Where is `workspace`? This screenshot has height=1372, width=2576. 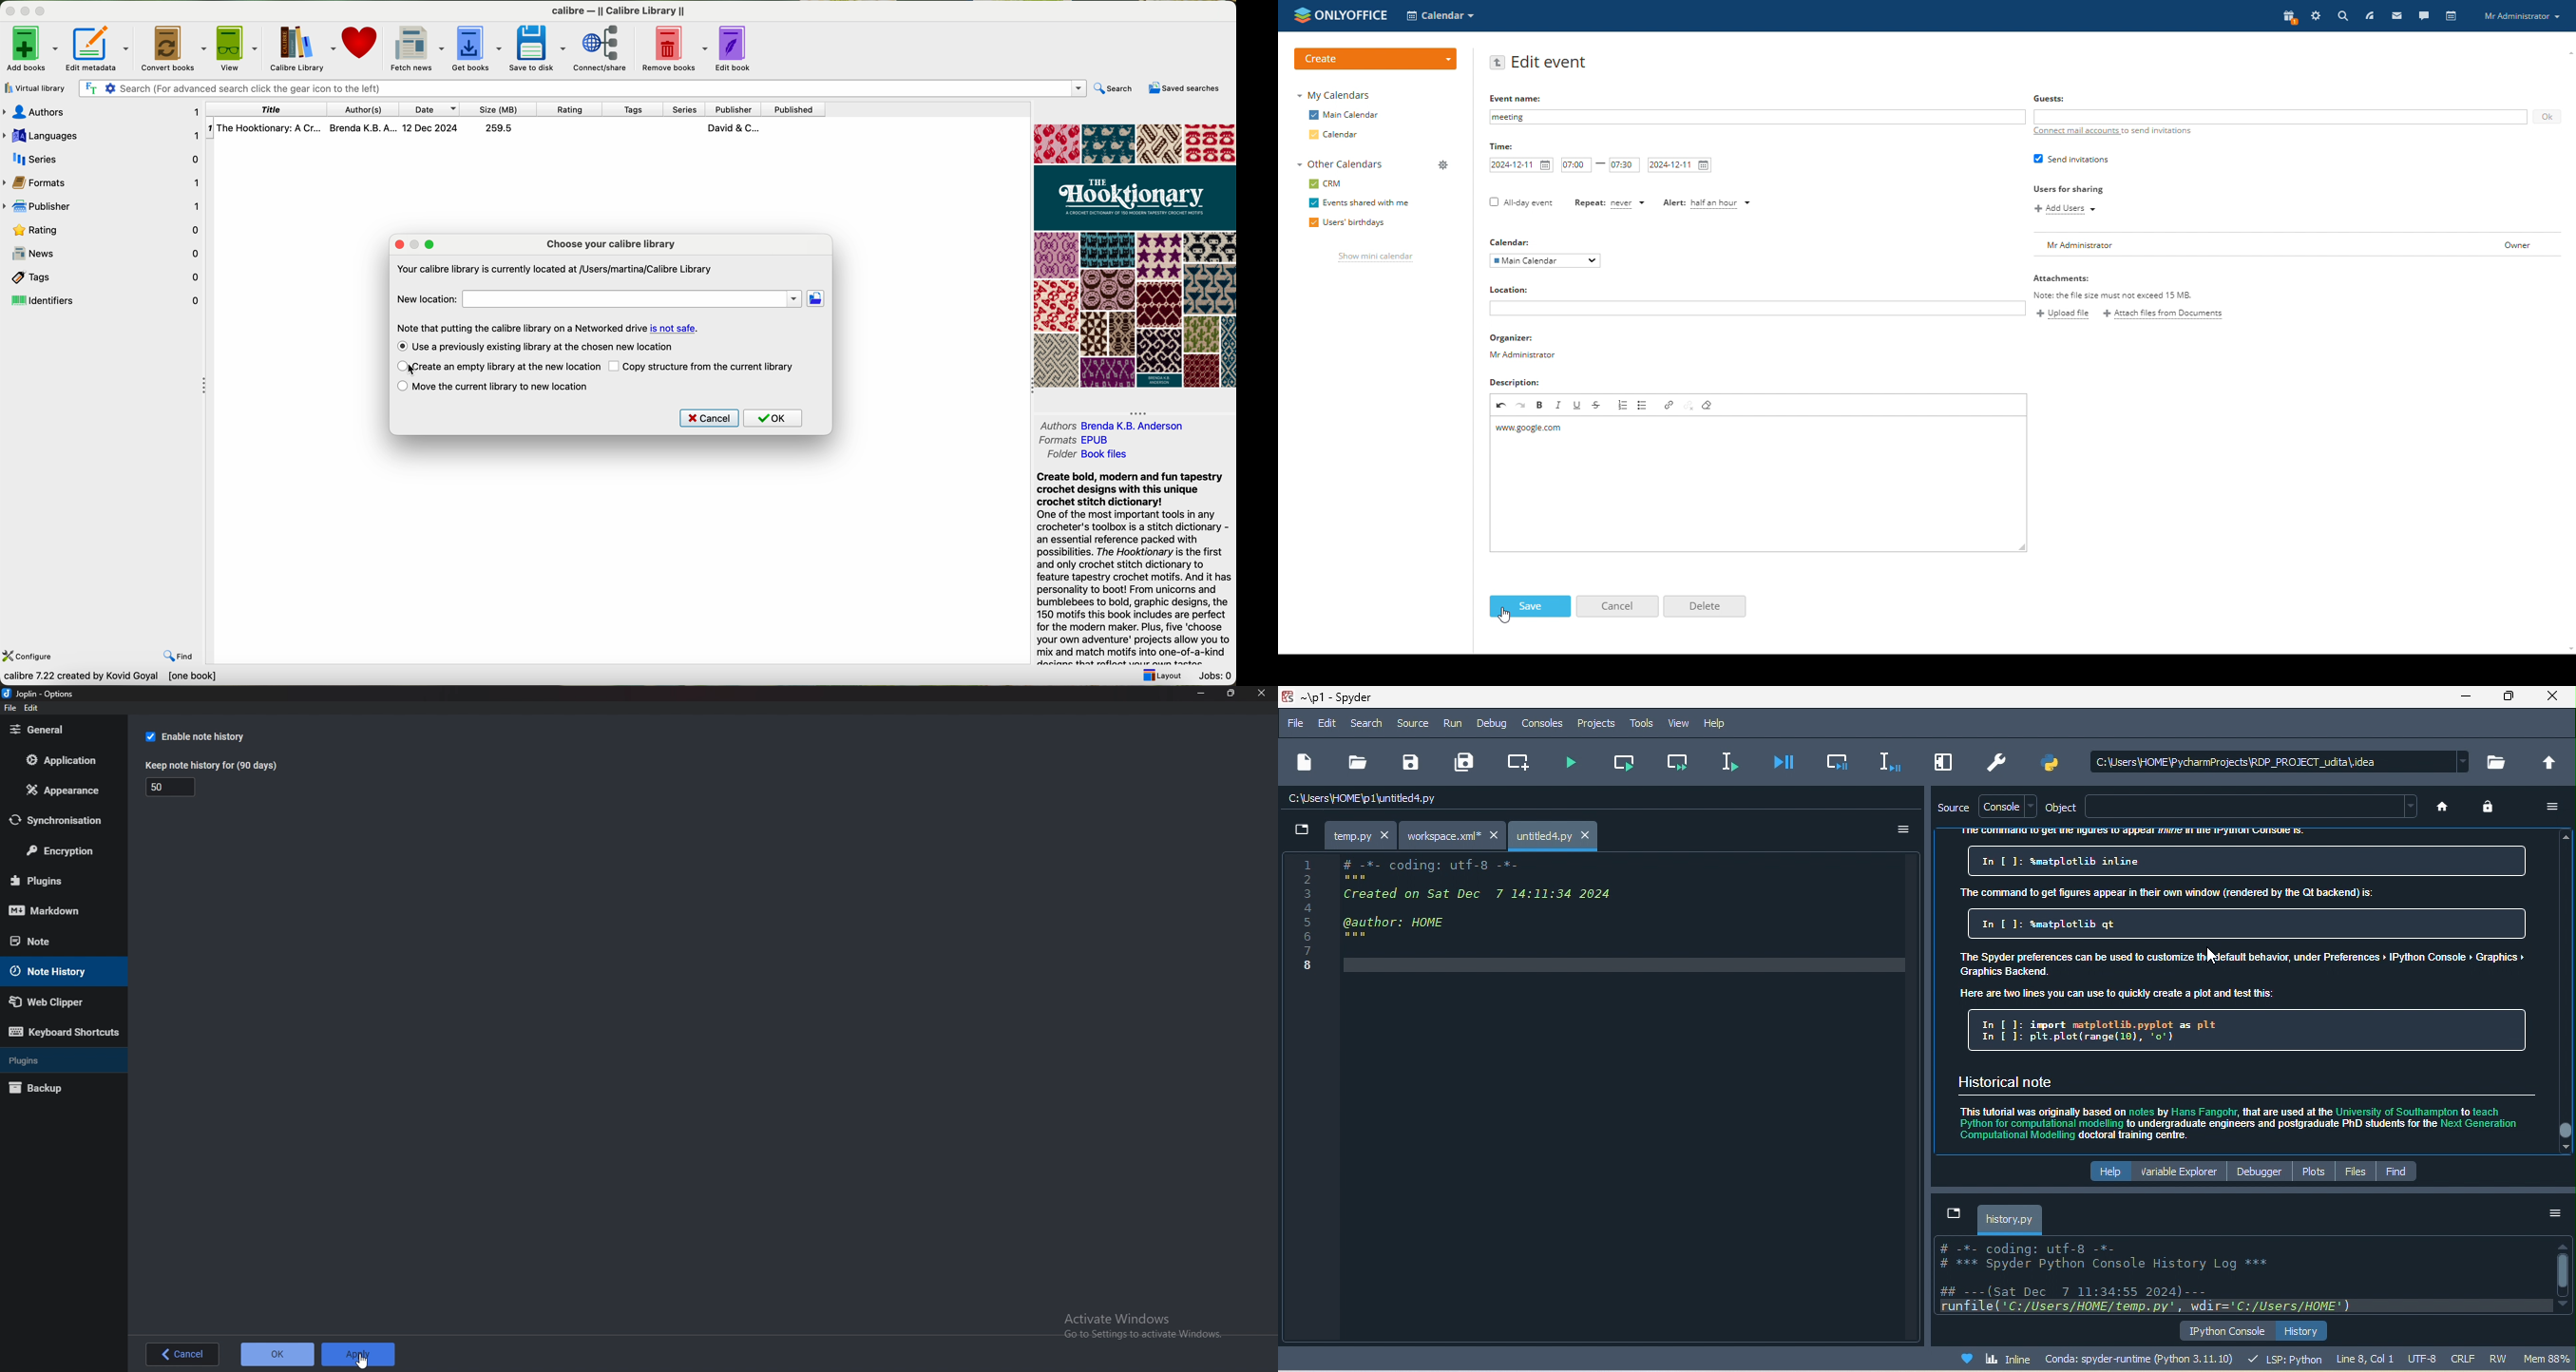
workspace is located at coordinates (1454, 837).